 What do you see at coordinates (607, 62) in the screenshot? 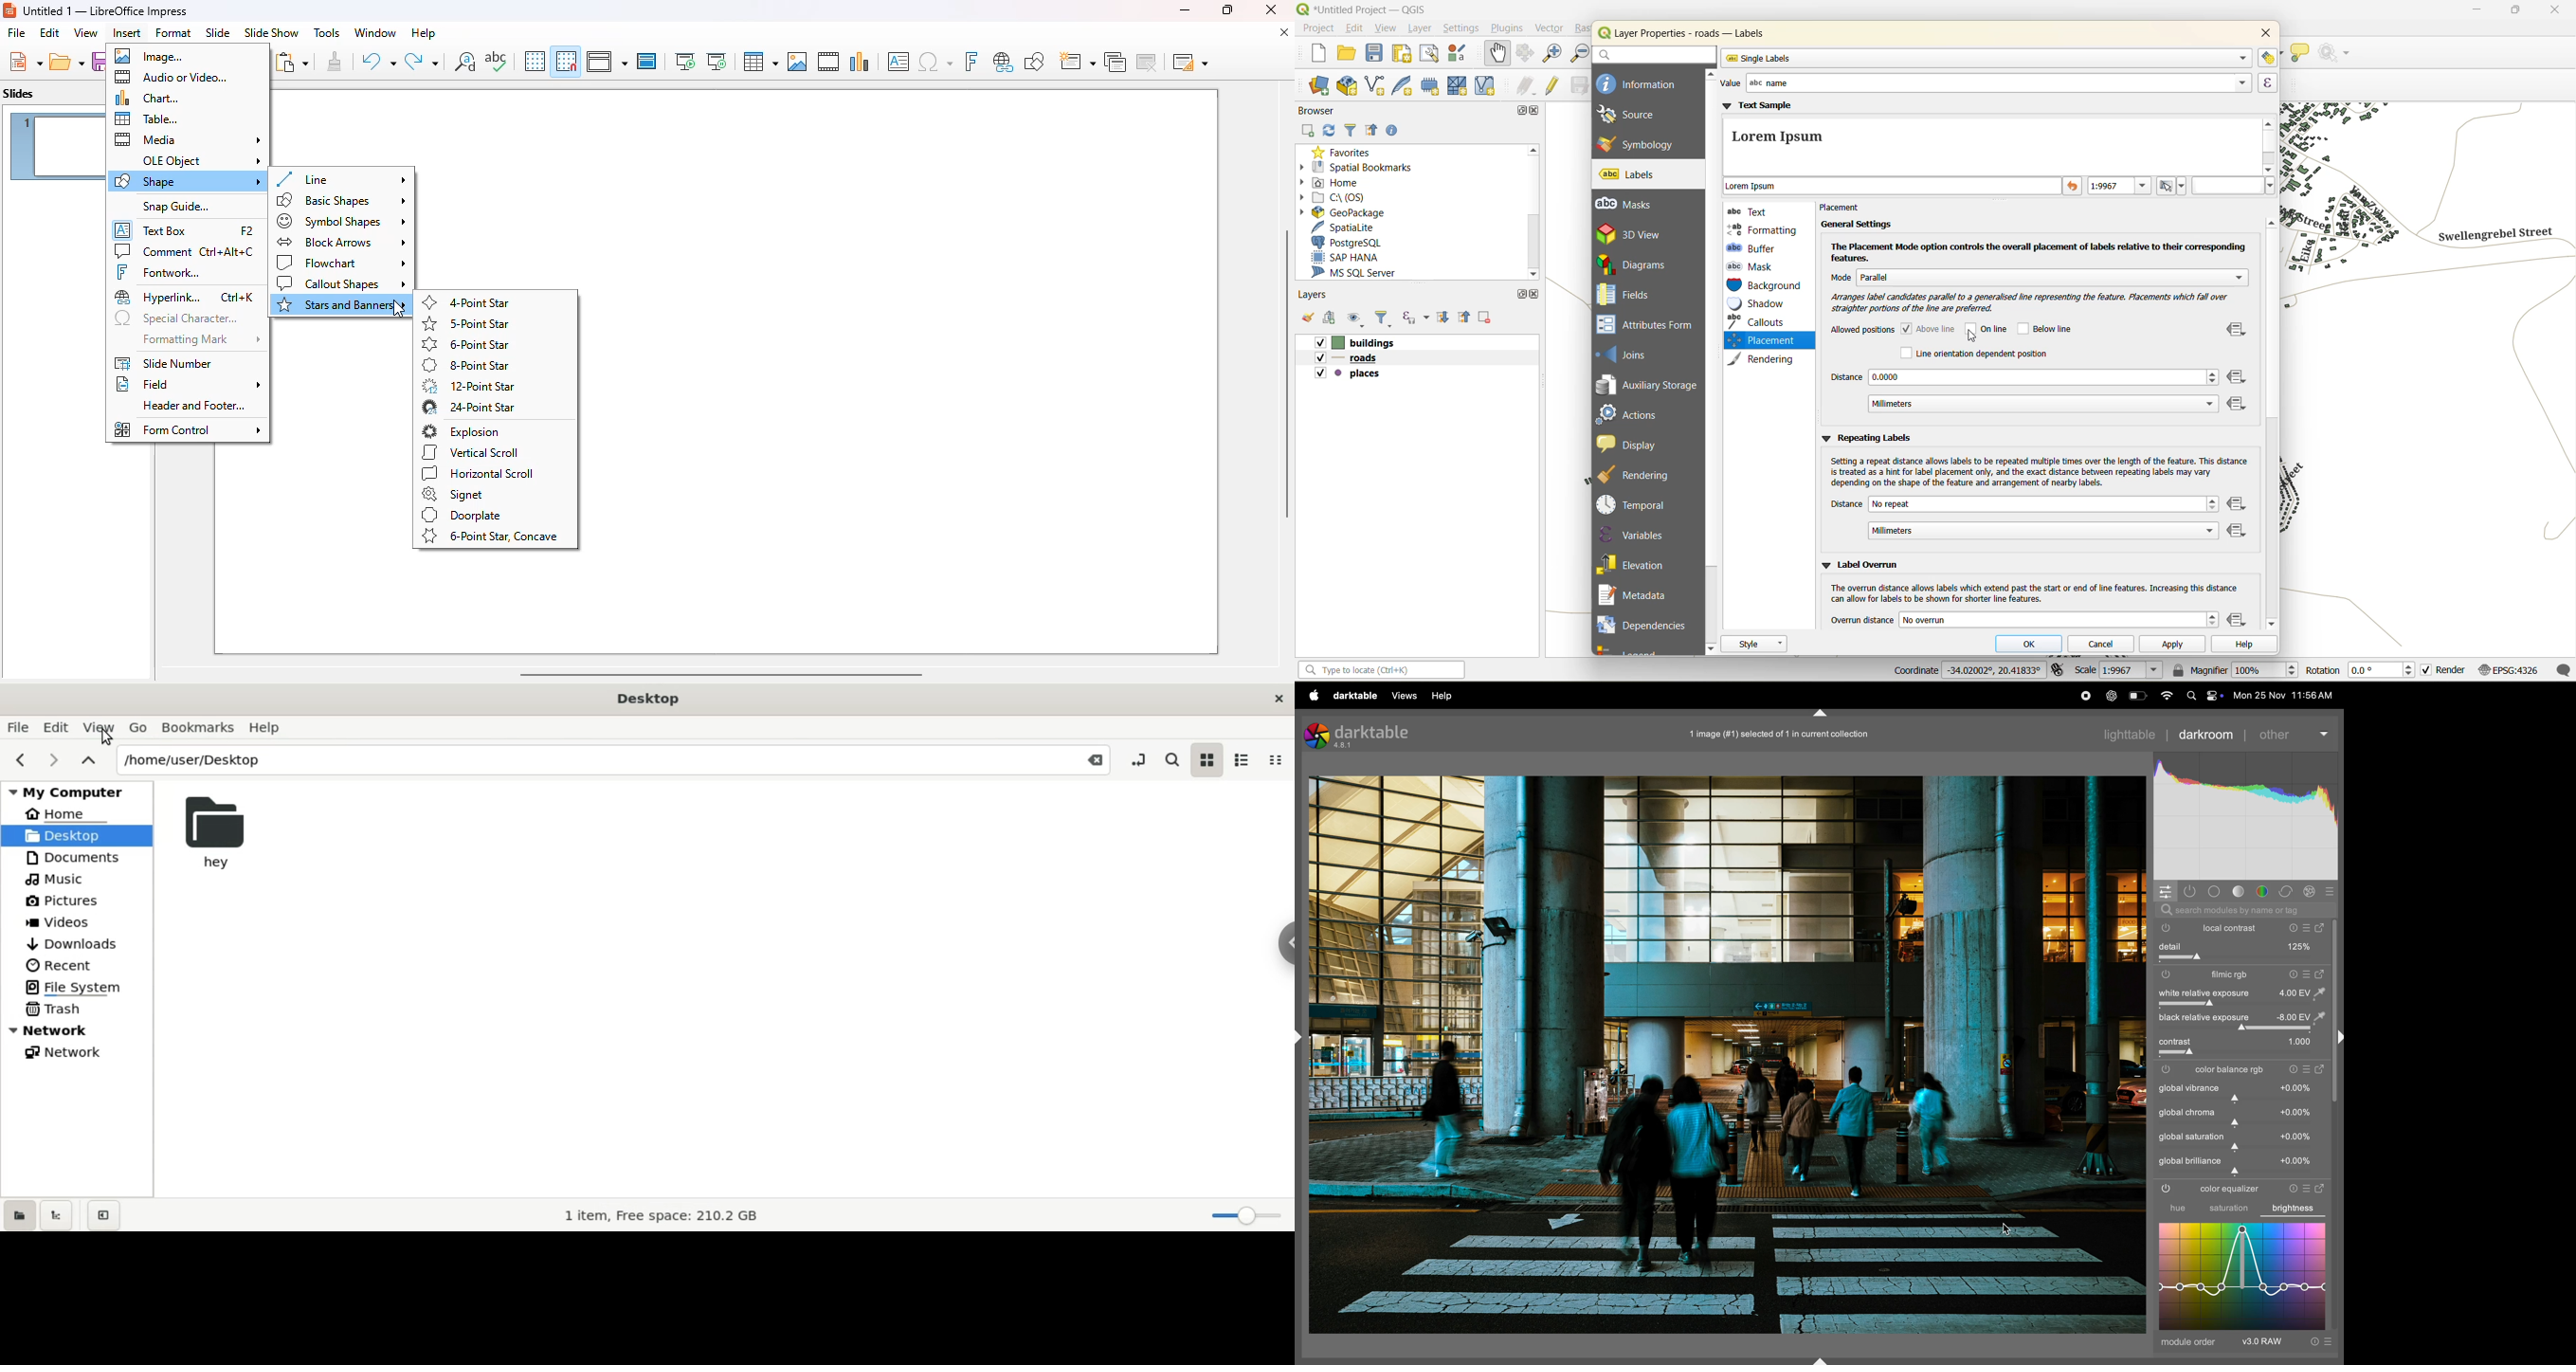
I see `display views` at bounding box center [607, 62].